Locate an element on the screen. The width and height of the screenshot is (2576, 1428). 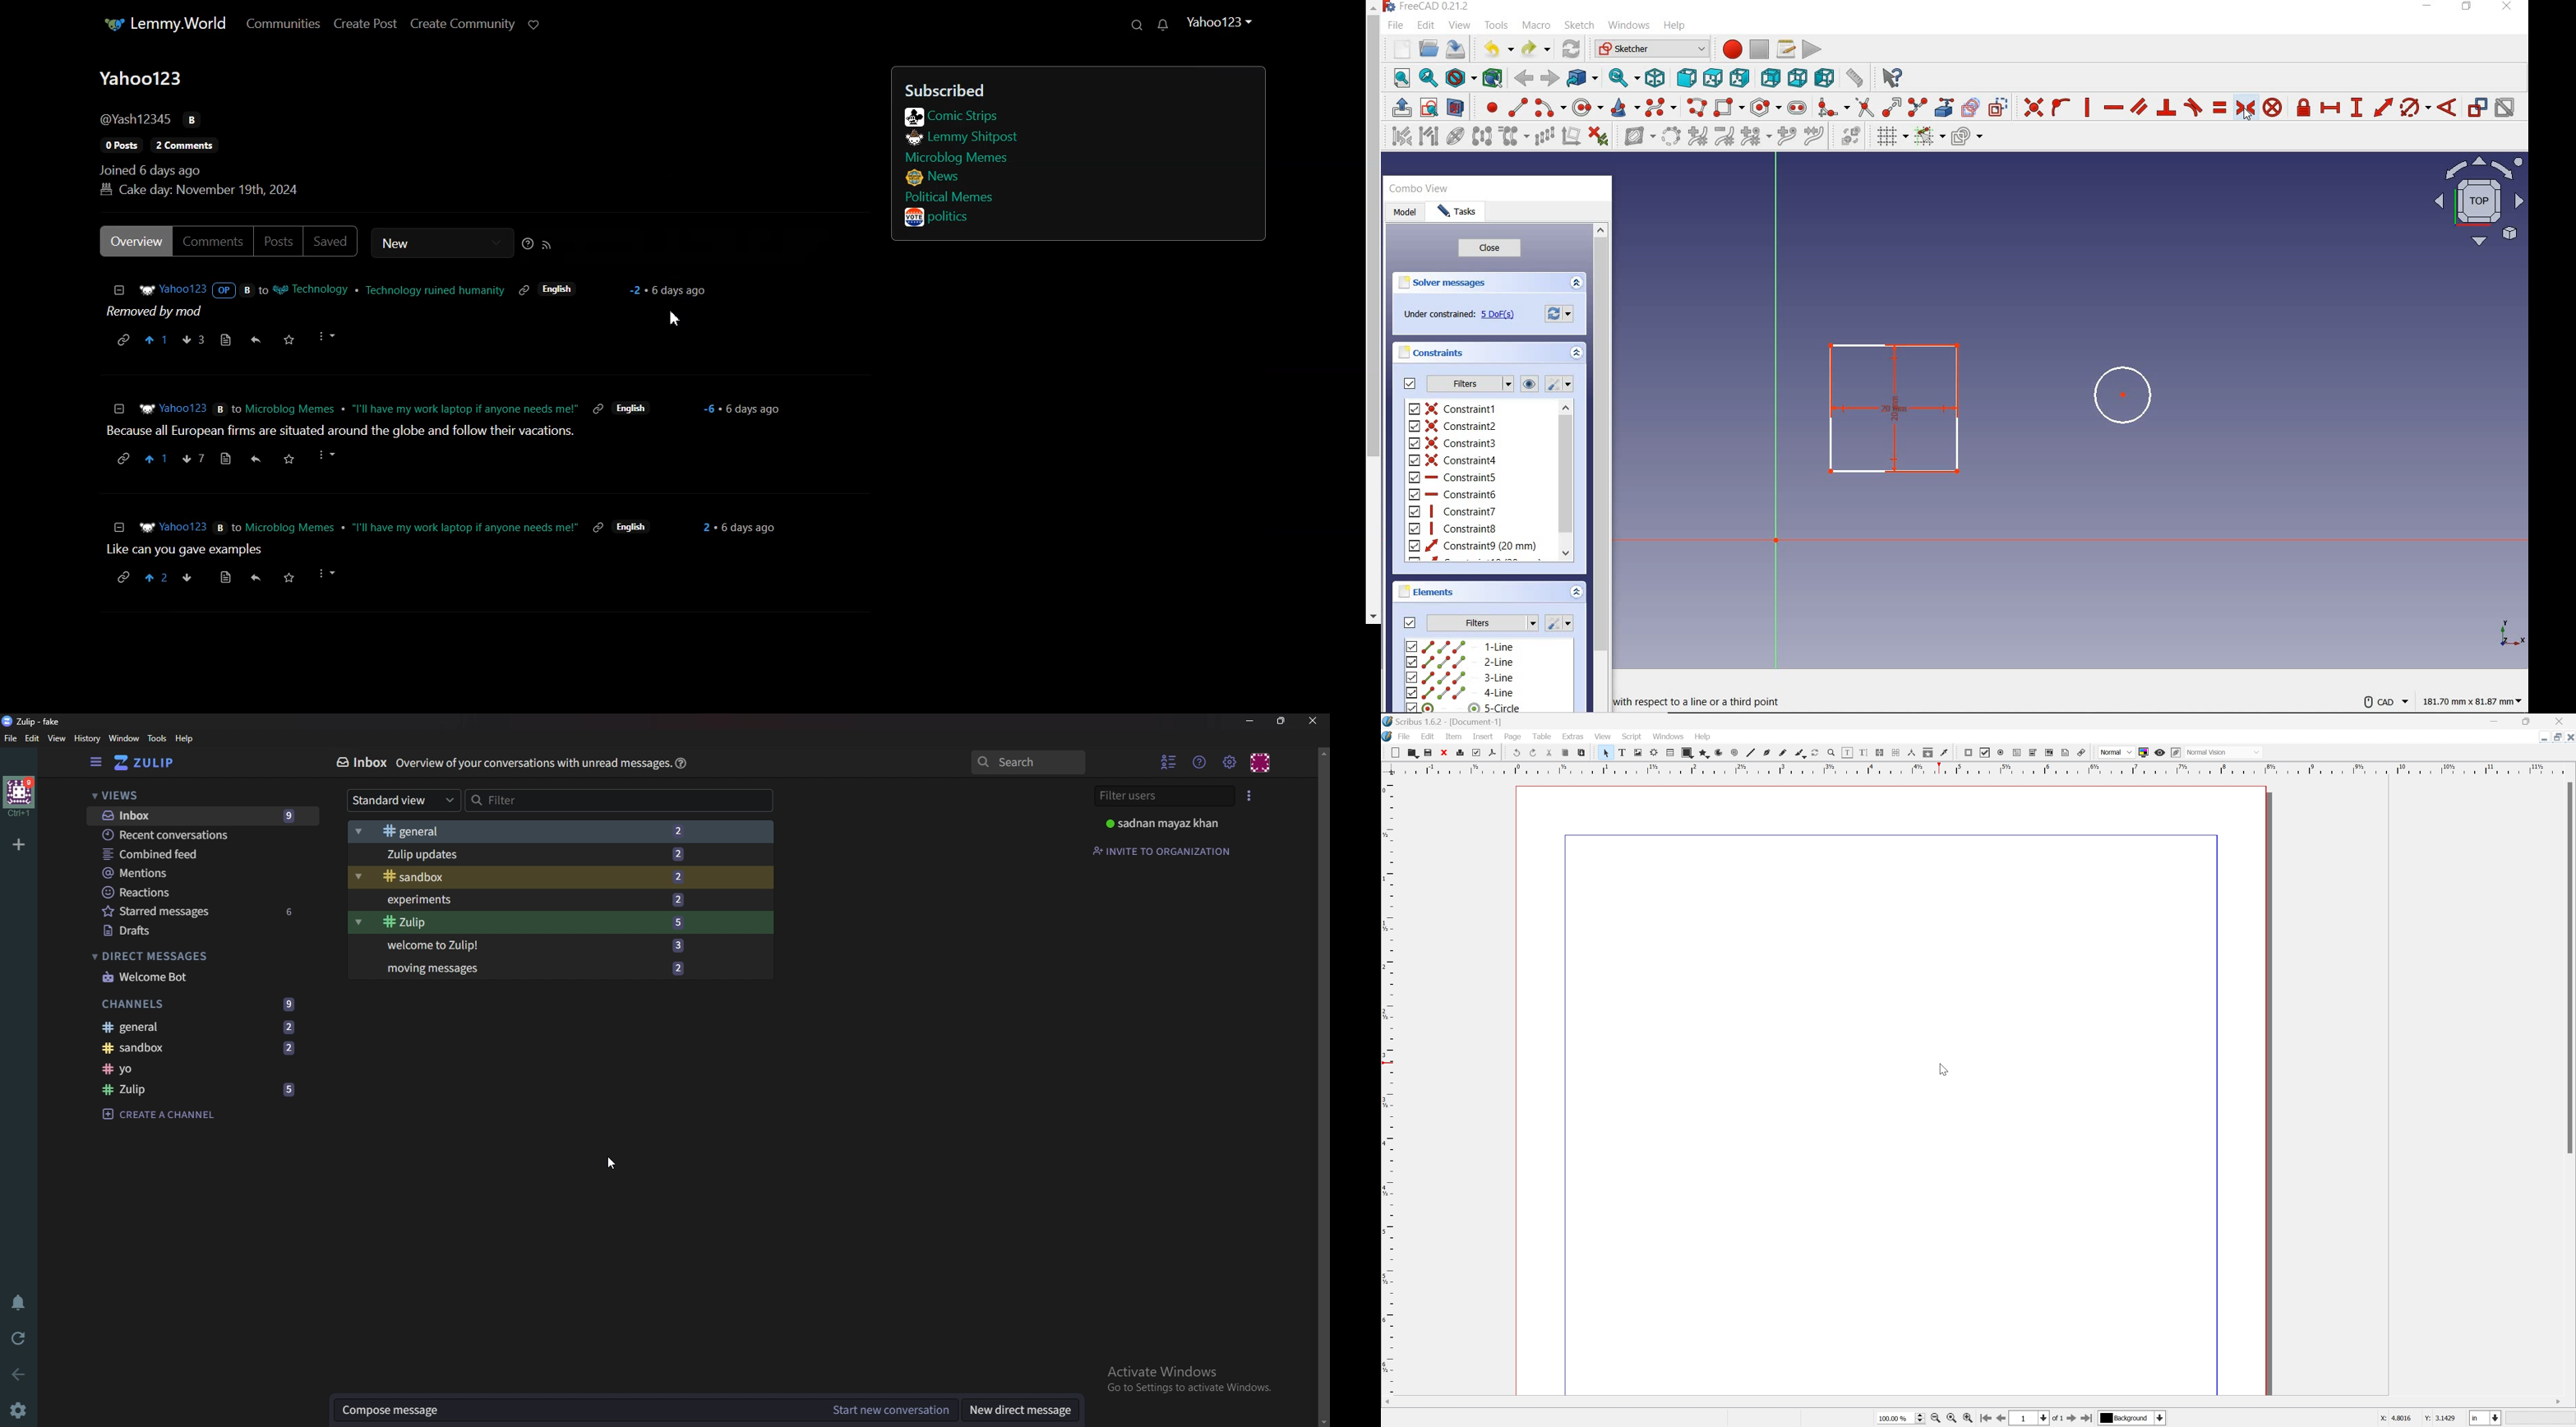
macro recording is located at coordinates (1731, 48).